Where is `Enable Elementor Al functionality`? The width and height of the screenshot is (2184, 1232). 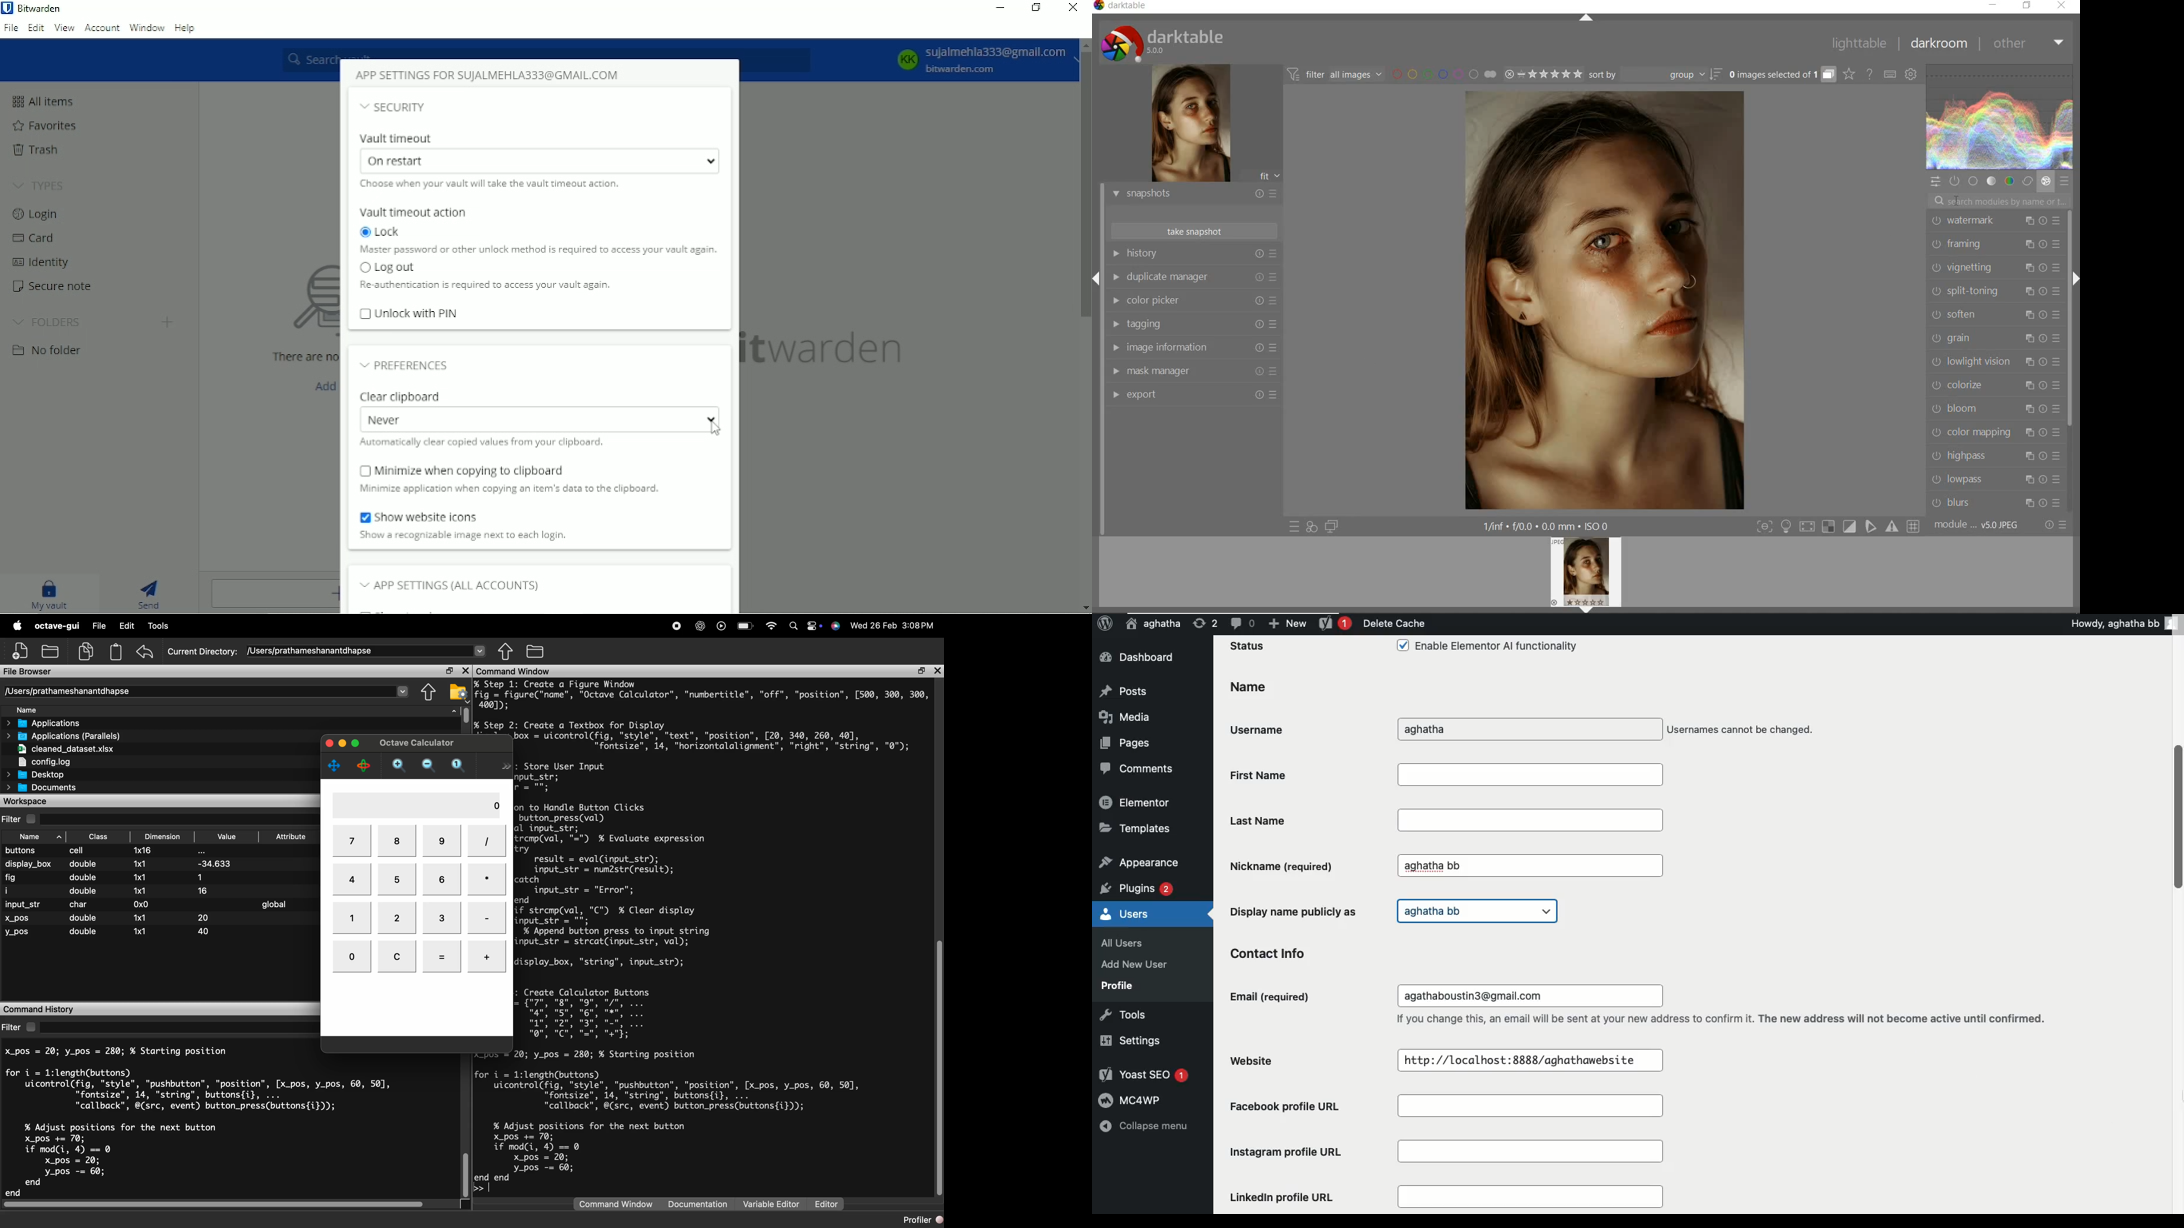
Enable Elementor Al functionality is located at coordinates (1486, 647).